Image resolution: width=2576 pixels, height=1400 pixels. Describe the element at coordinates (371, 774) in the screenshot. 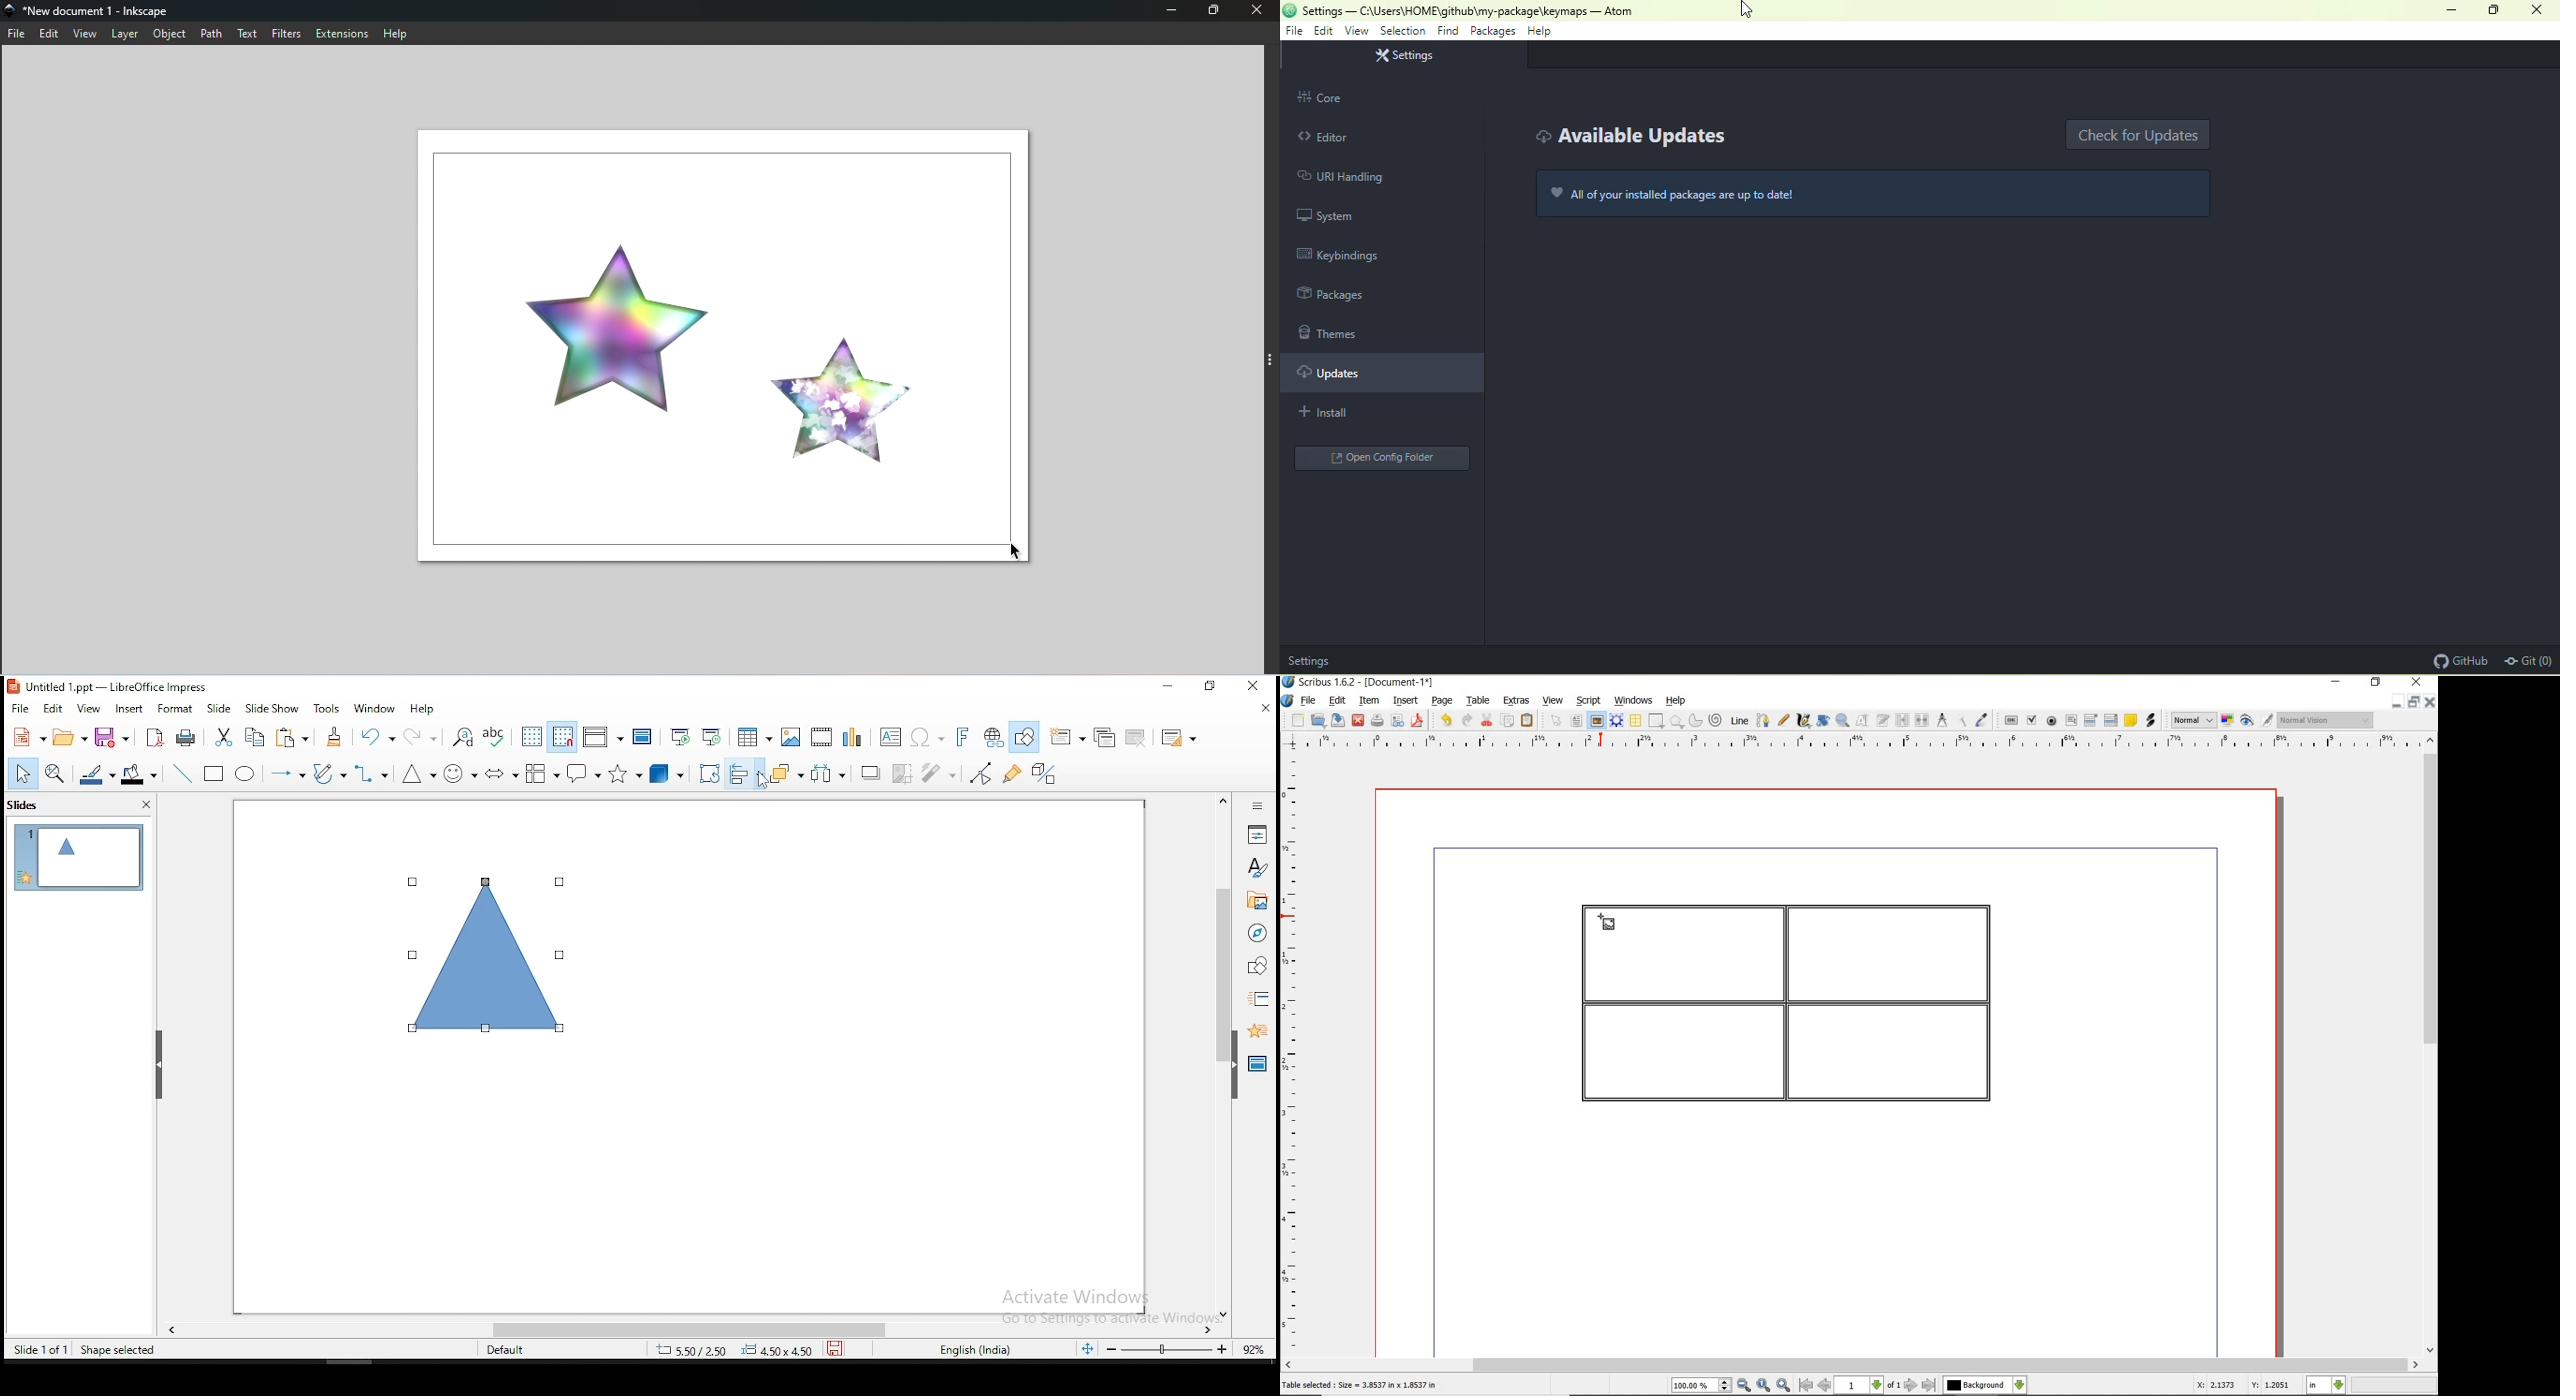

I see `connectors` at that location.